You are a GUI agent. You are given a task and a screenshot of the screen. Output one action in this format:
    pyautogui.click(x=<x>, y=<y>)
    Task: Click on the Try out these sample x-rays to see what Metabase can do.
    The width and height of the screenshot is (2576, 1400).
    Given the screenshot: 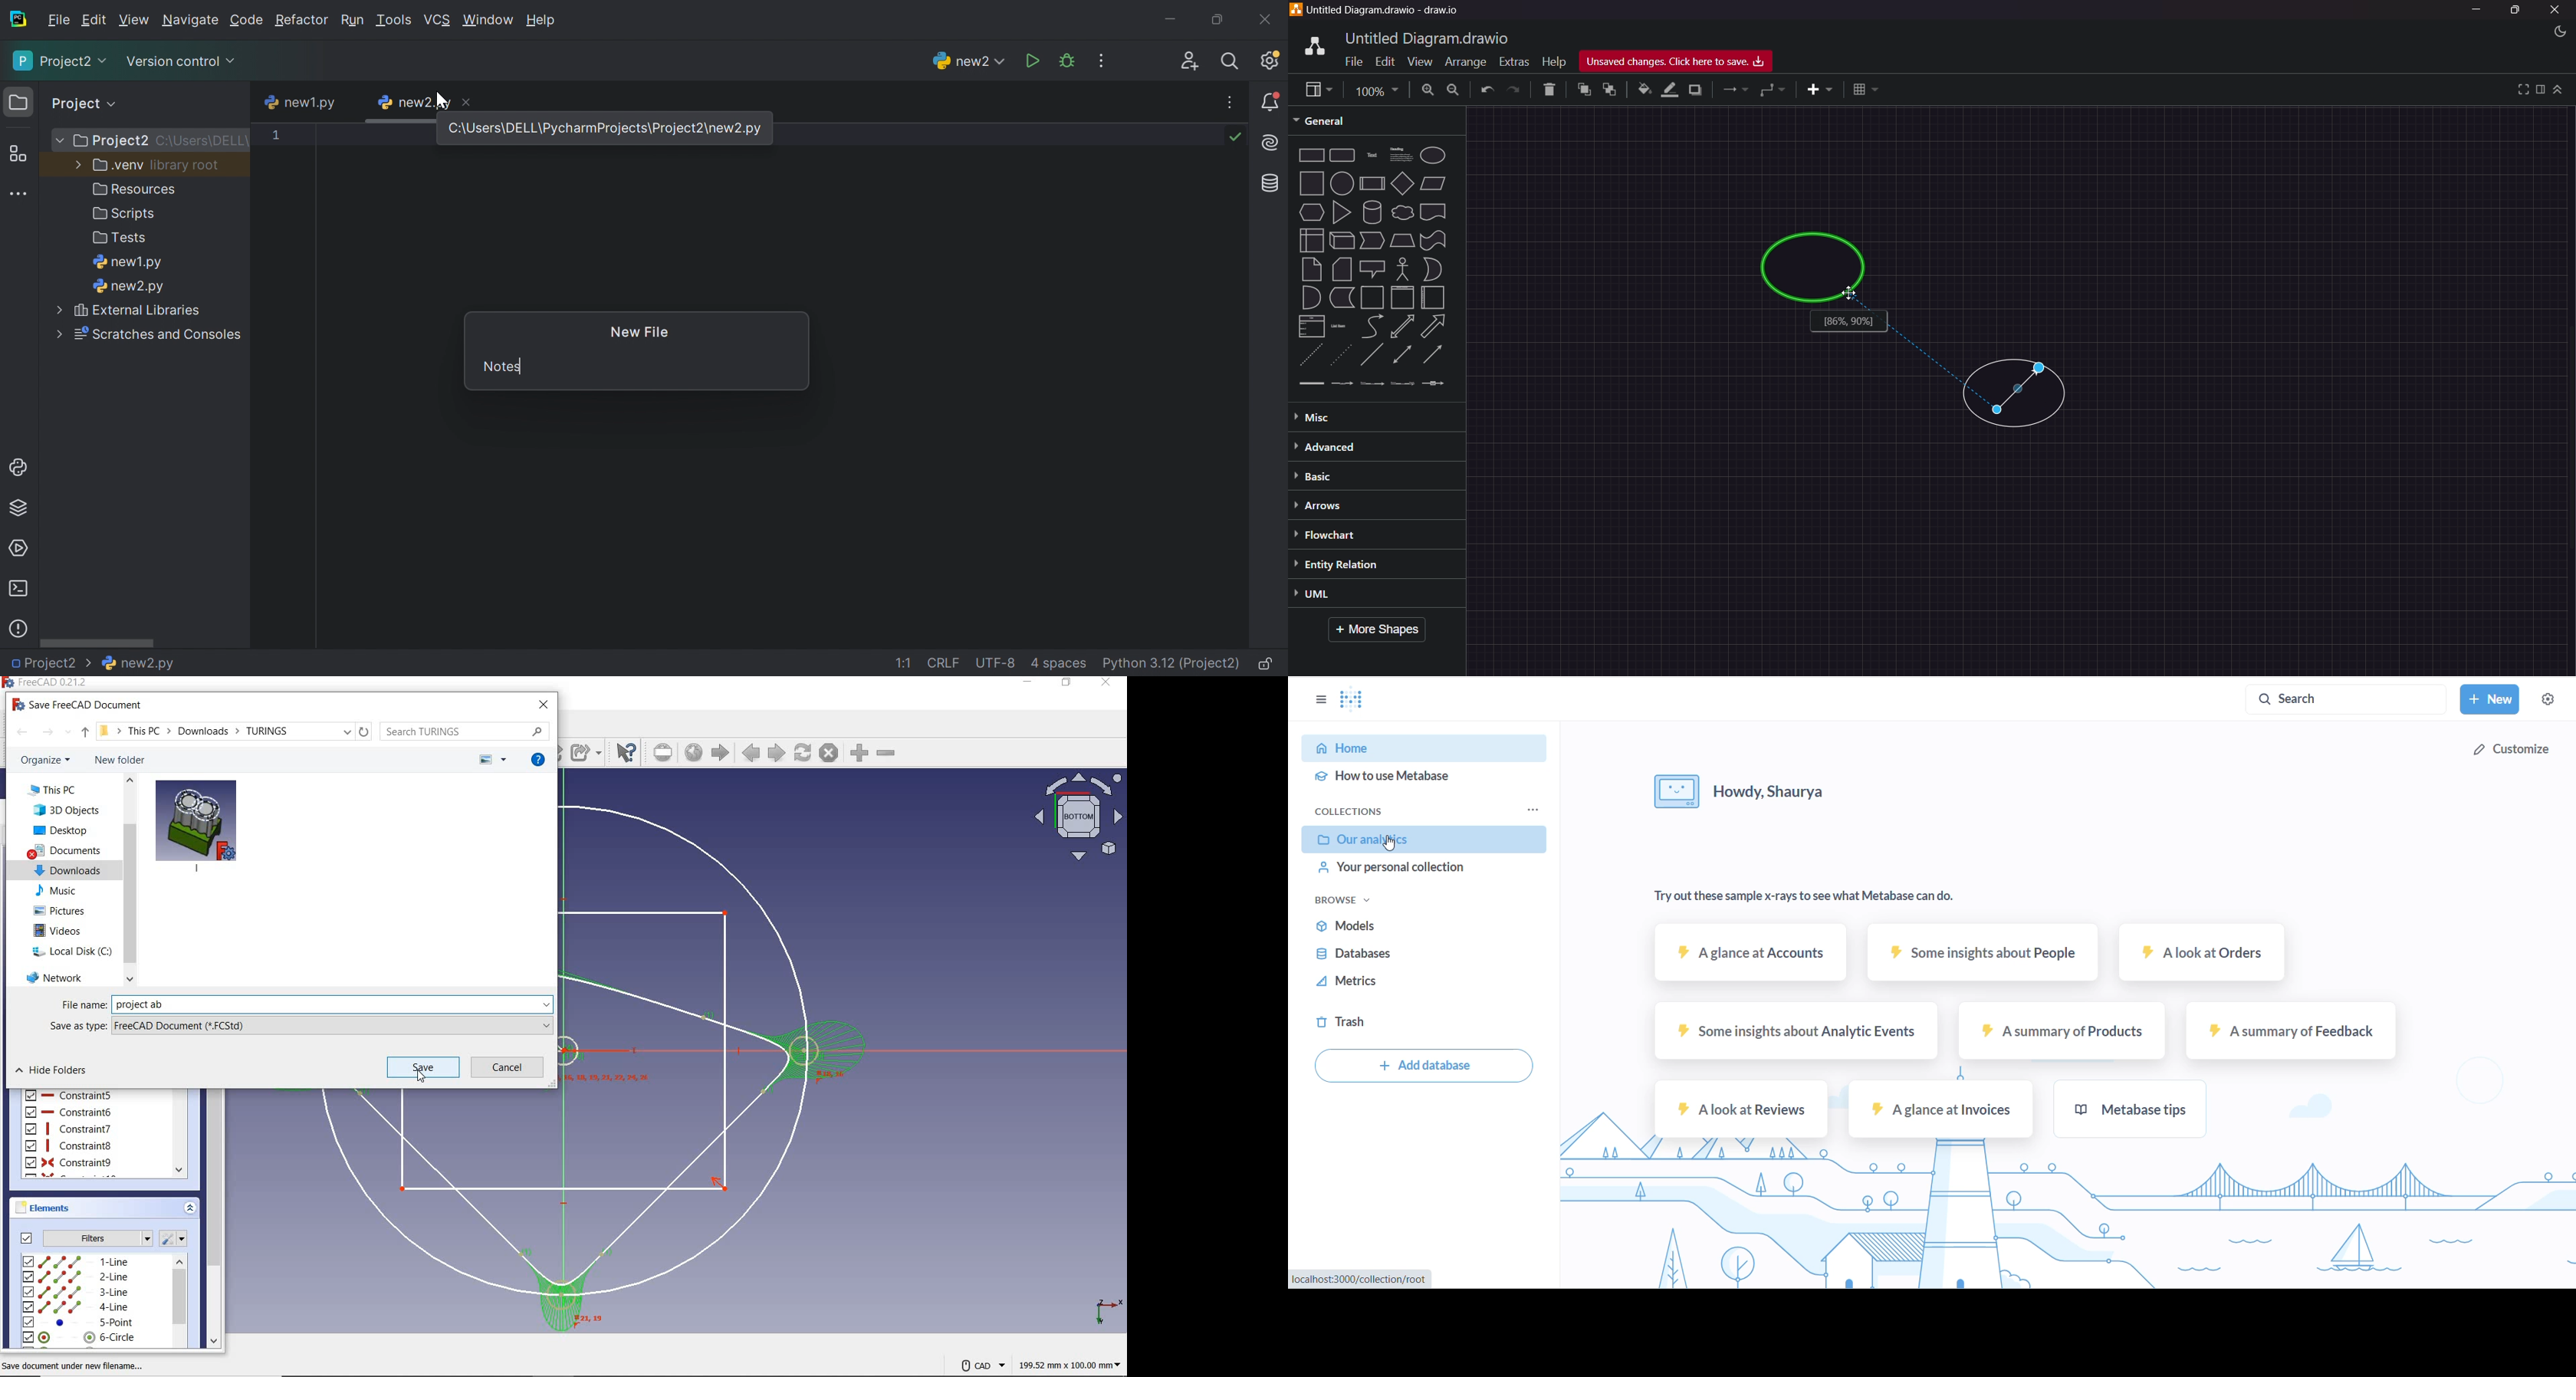 What is the action you would take?
    pyautogui.click(x=1811, y=896)
    